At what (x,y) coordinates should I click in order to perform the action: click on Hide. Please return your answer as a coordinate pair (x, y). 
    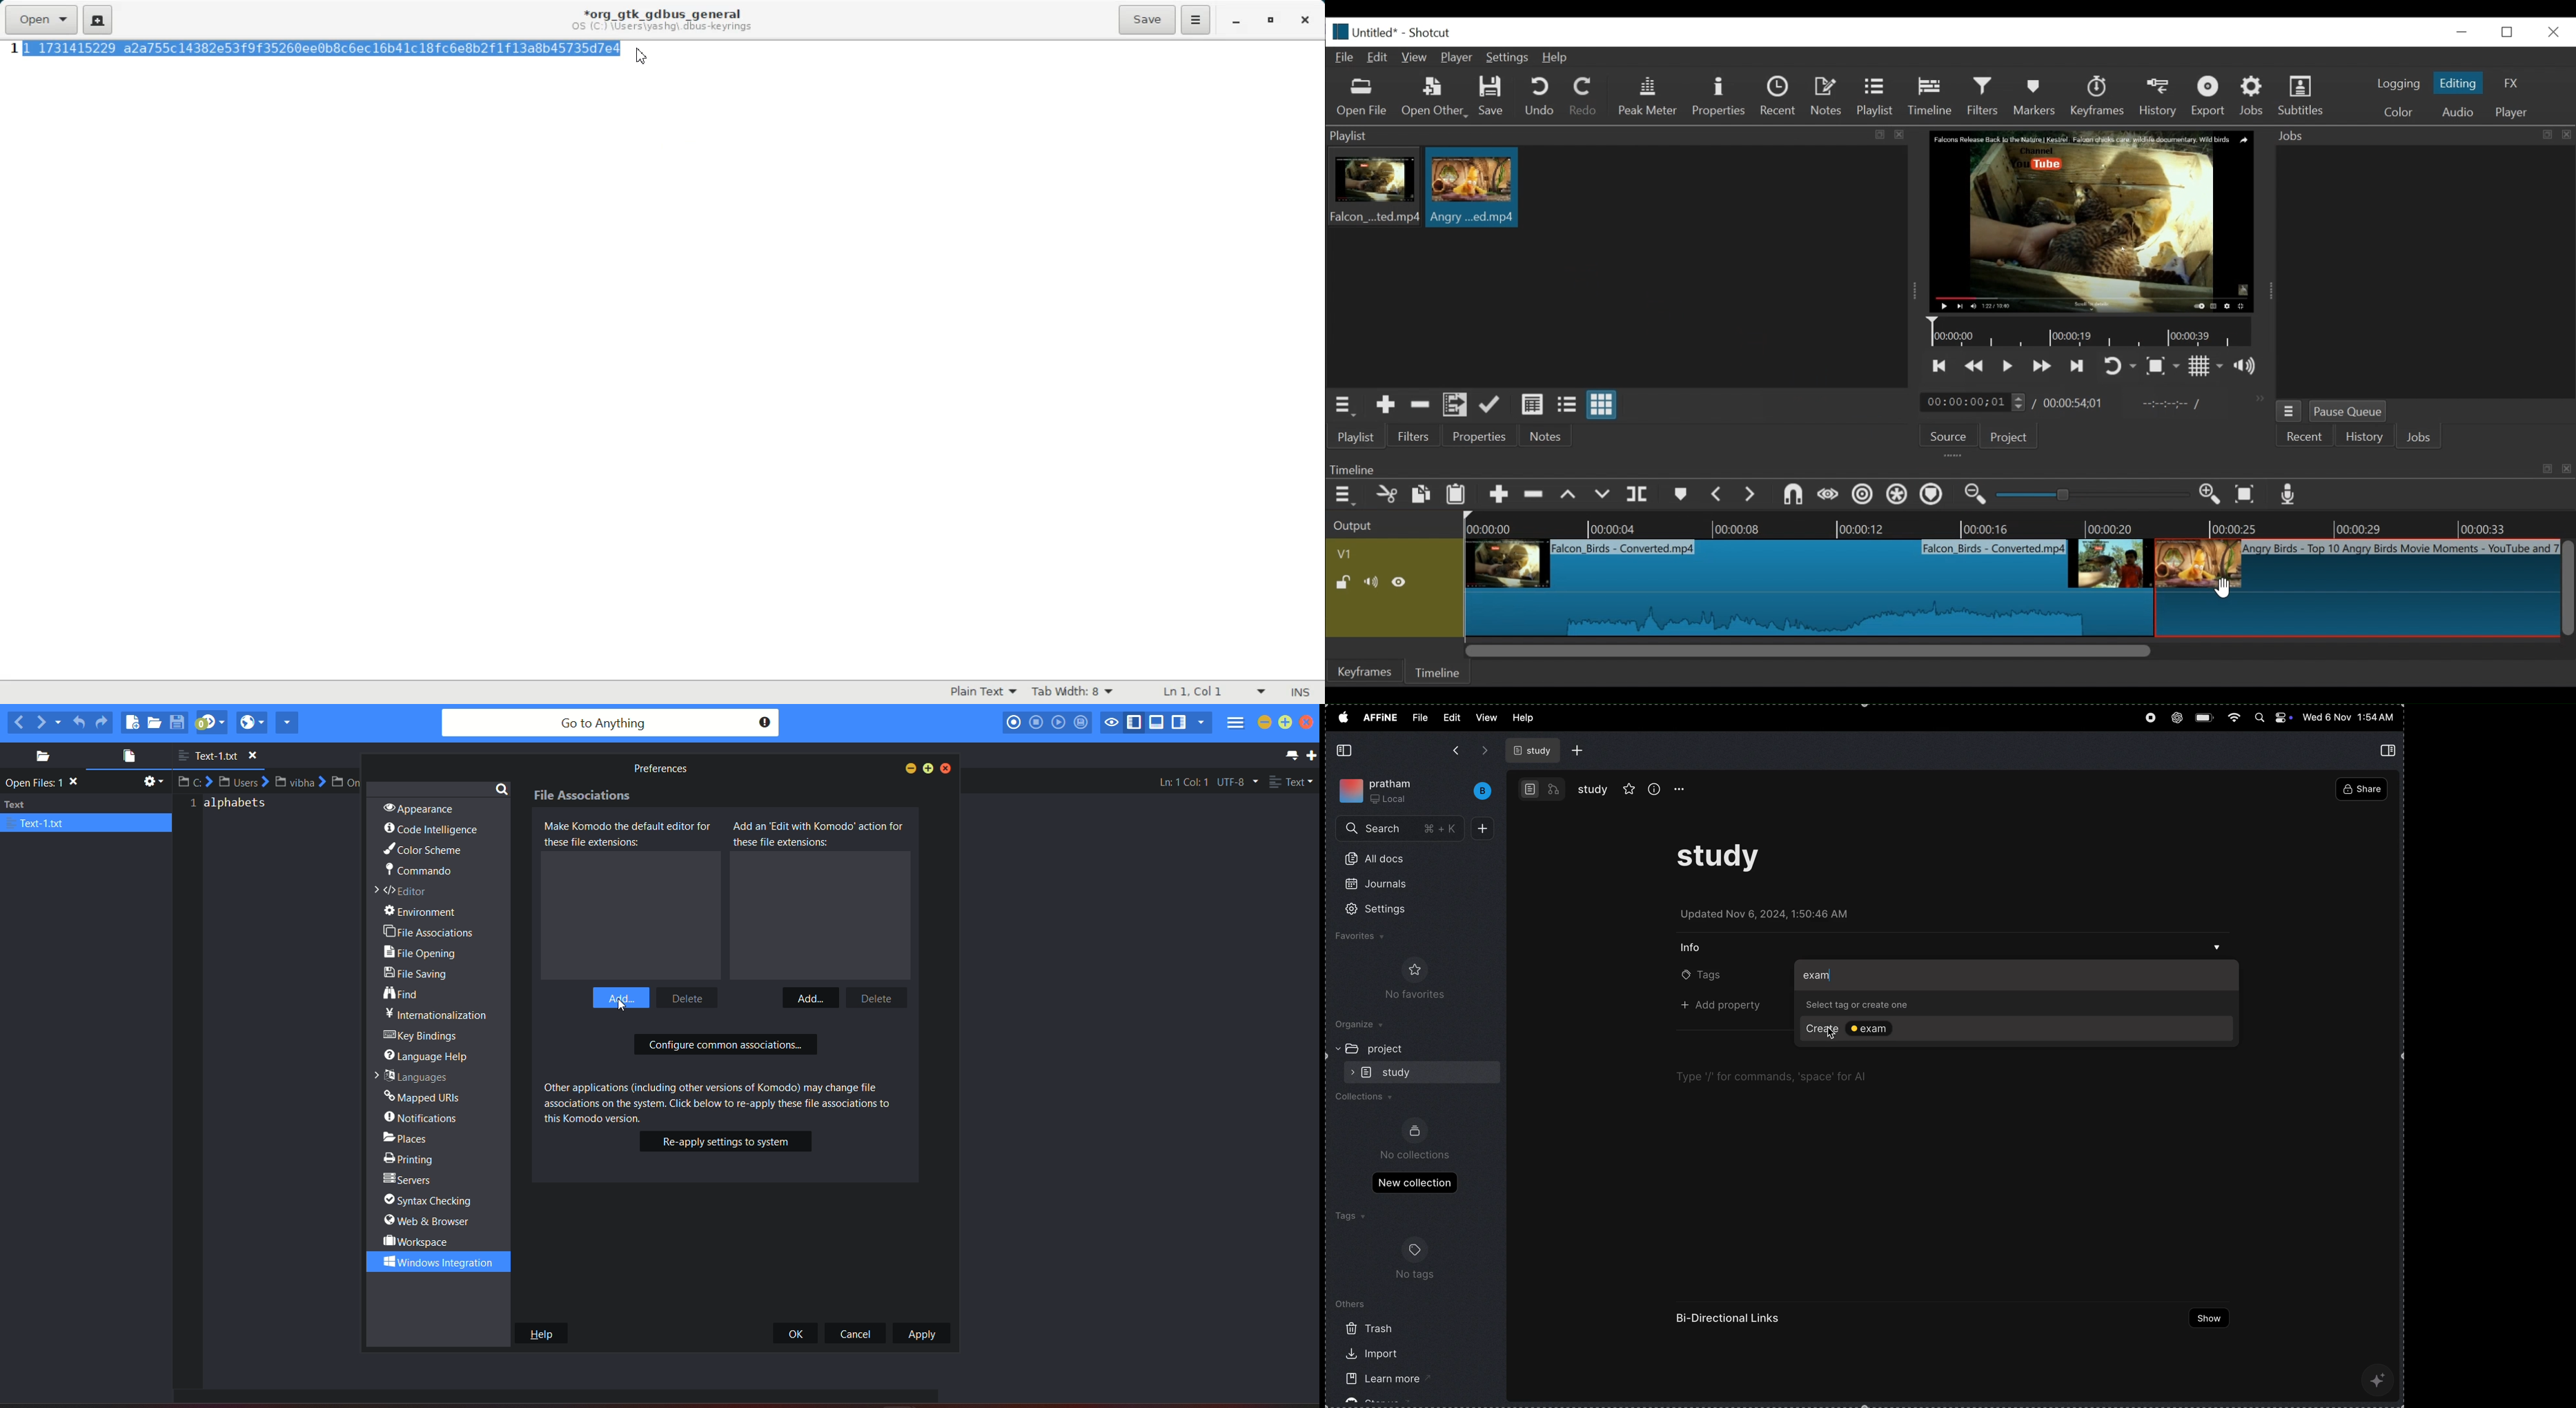
    Looking at the image, I should click on (1402, 582).